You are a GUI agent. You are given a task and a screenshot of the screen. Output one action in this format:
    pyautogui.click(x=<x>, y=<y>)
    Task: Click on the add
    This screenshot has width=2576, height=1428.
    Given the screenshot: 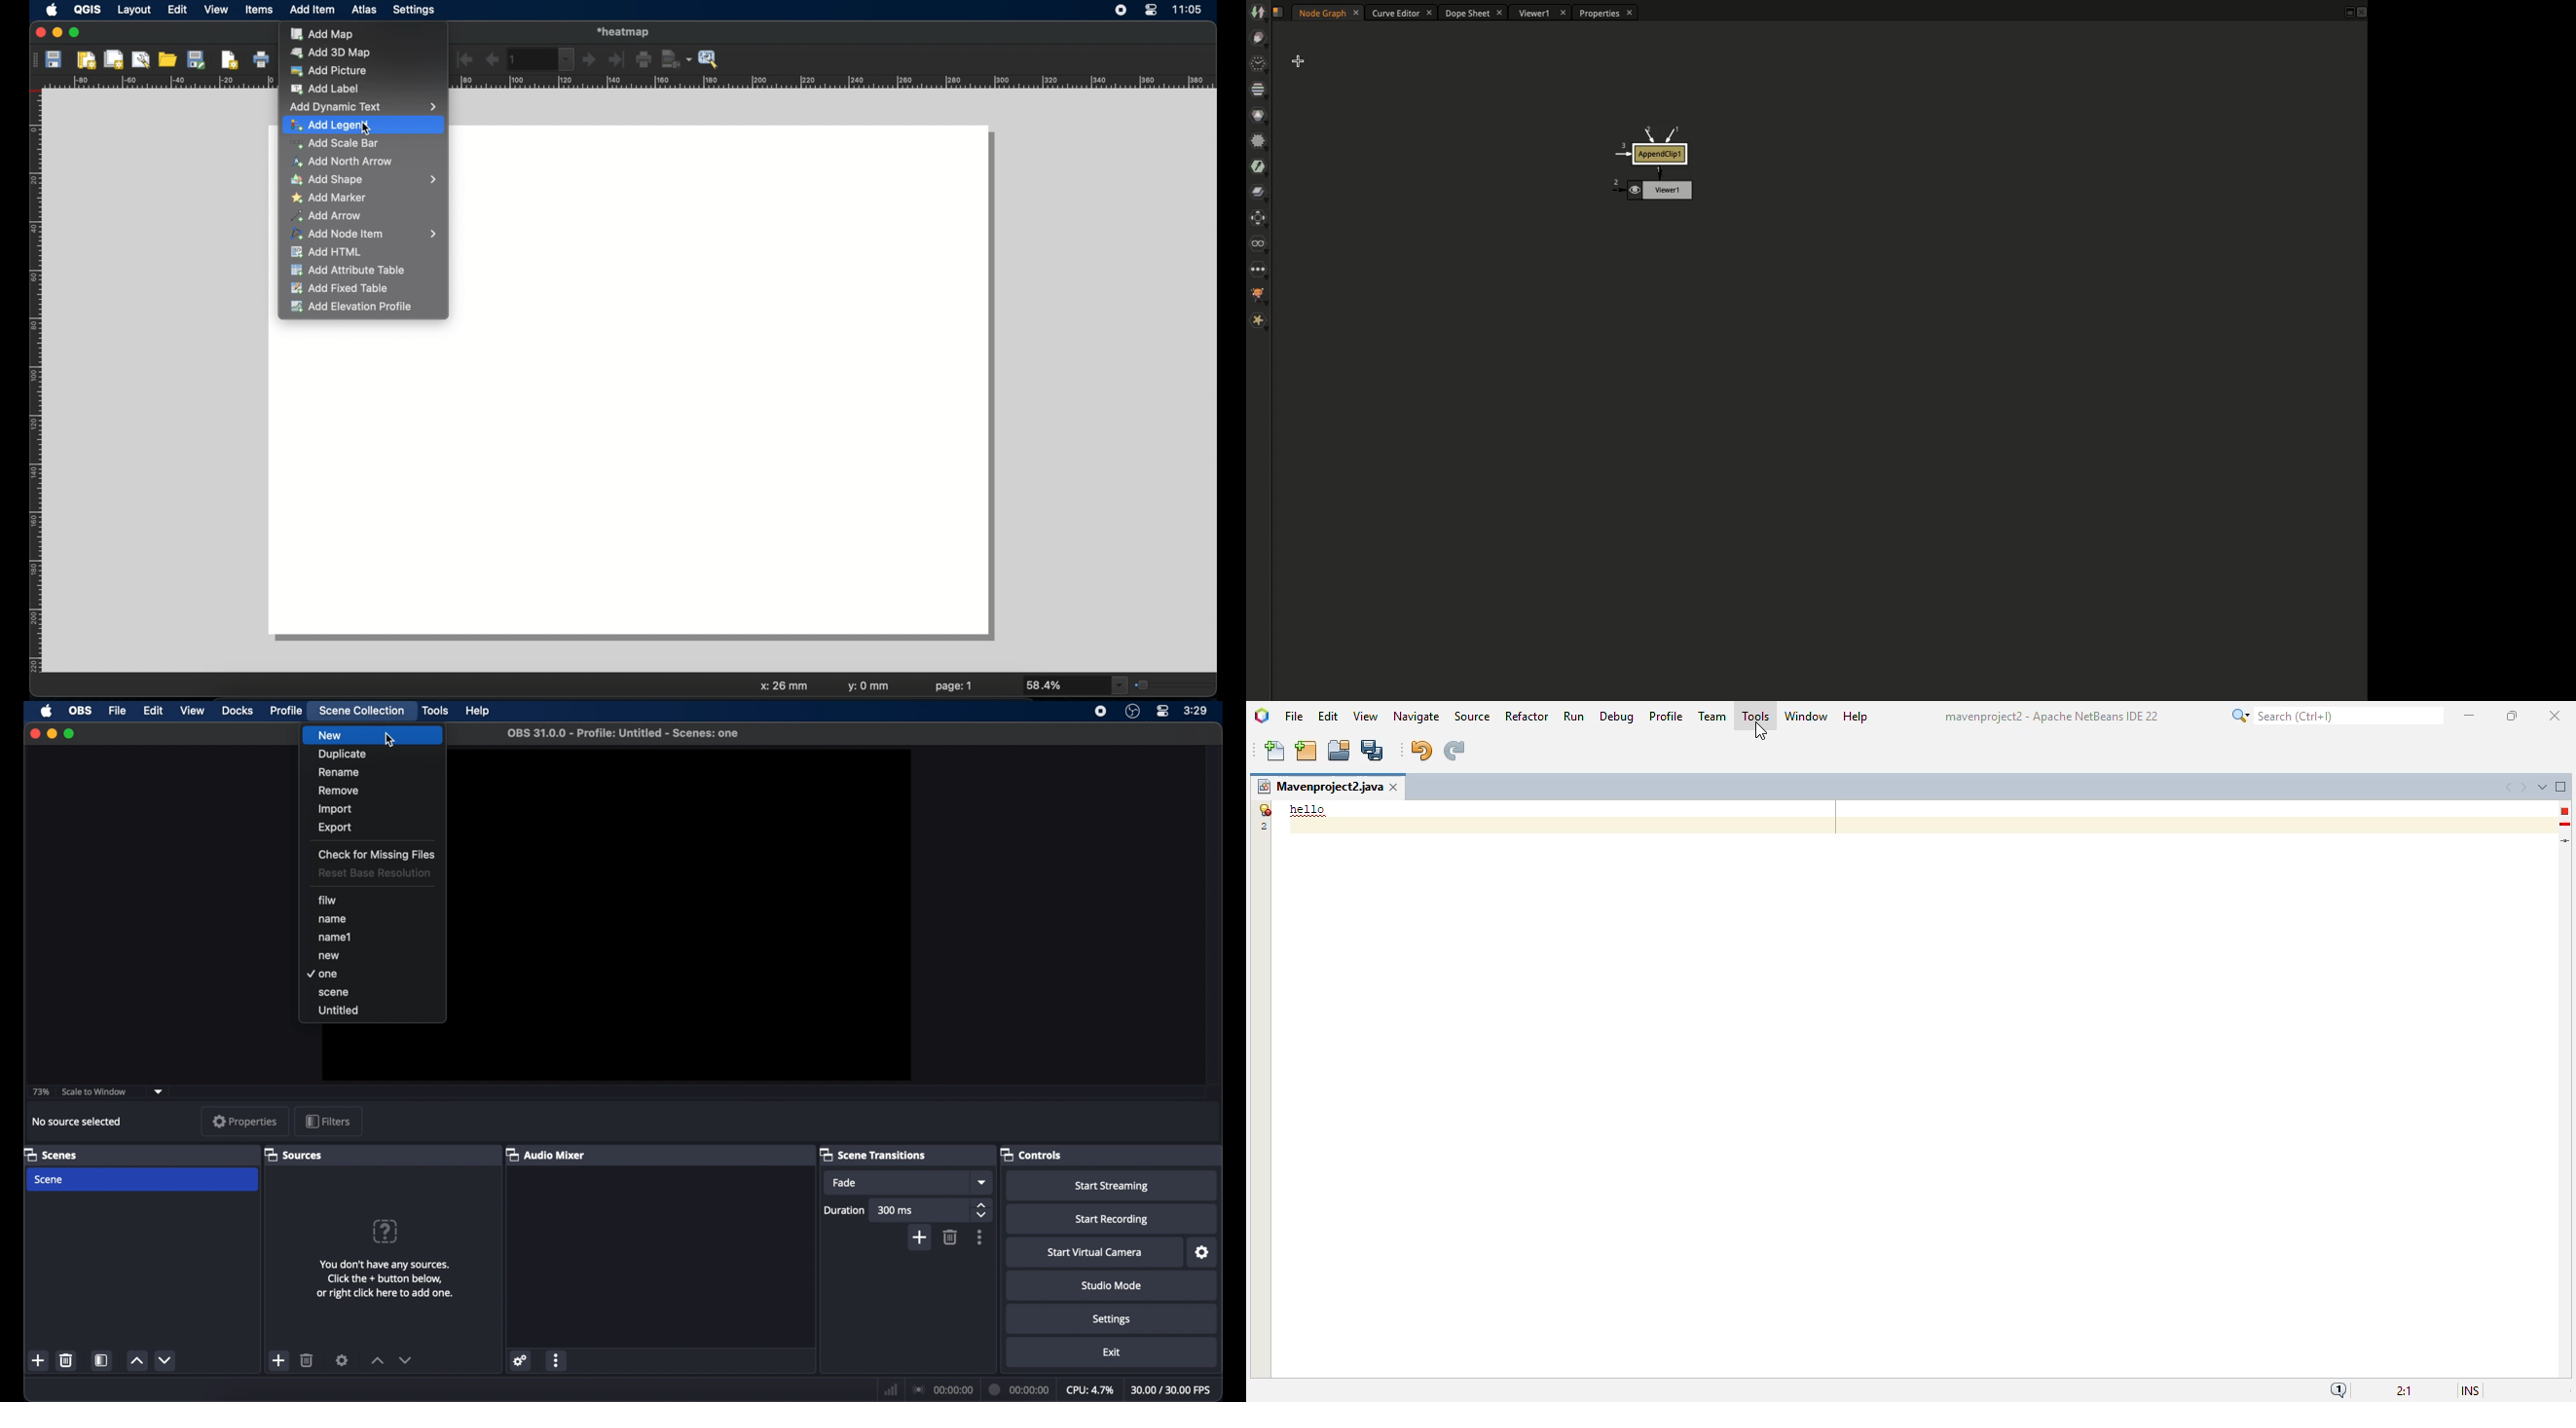 What is the action you would take?
    pyautogui.click(x=278, y=1360)
    